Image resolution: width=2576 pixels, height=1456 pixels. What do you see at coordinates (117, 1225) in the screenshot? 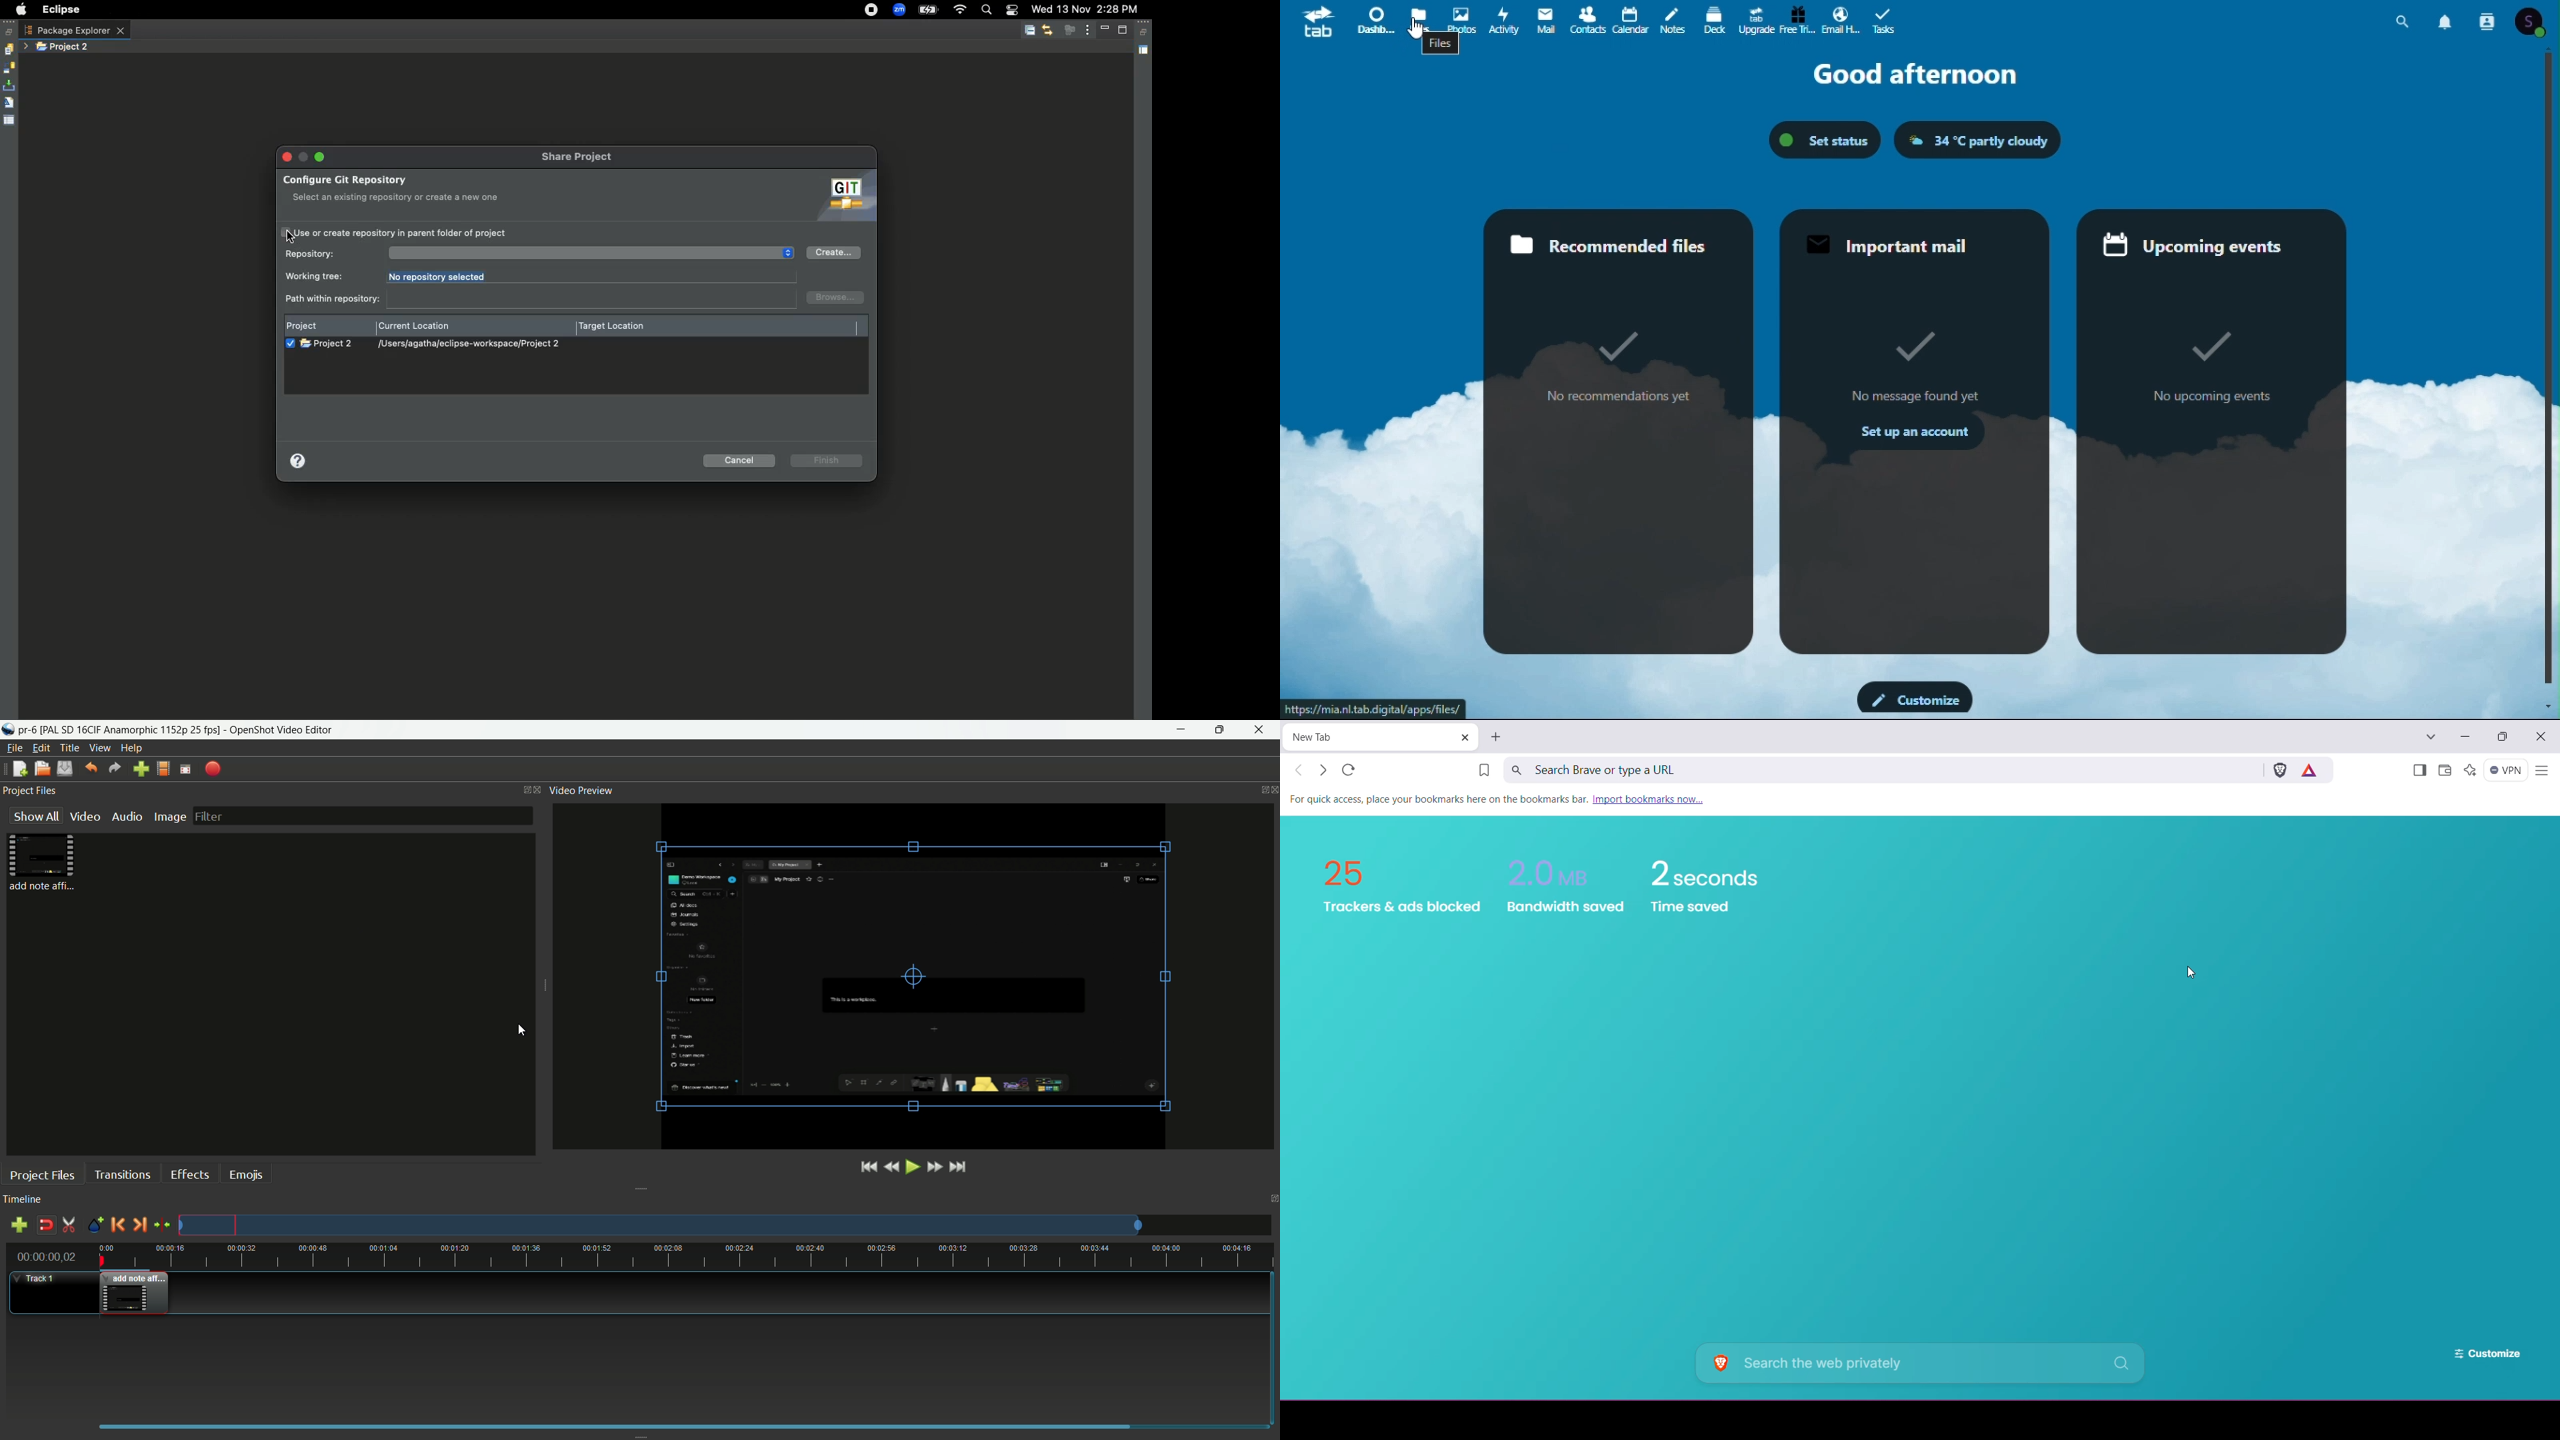
I see `previous marker` at bounding box center [117, 1225].